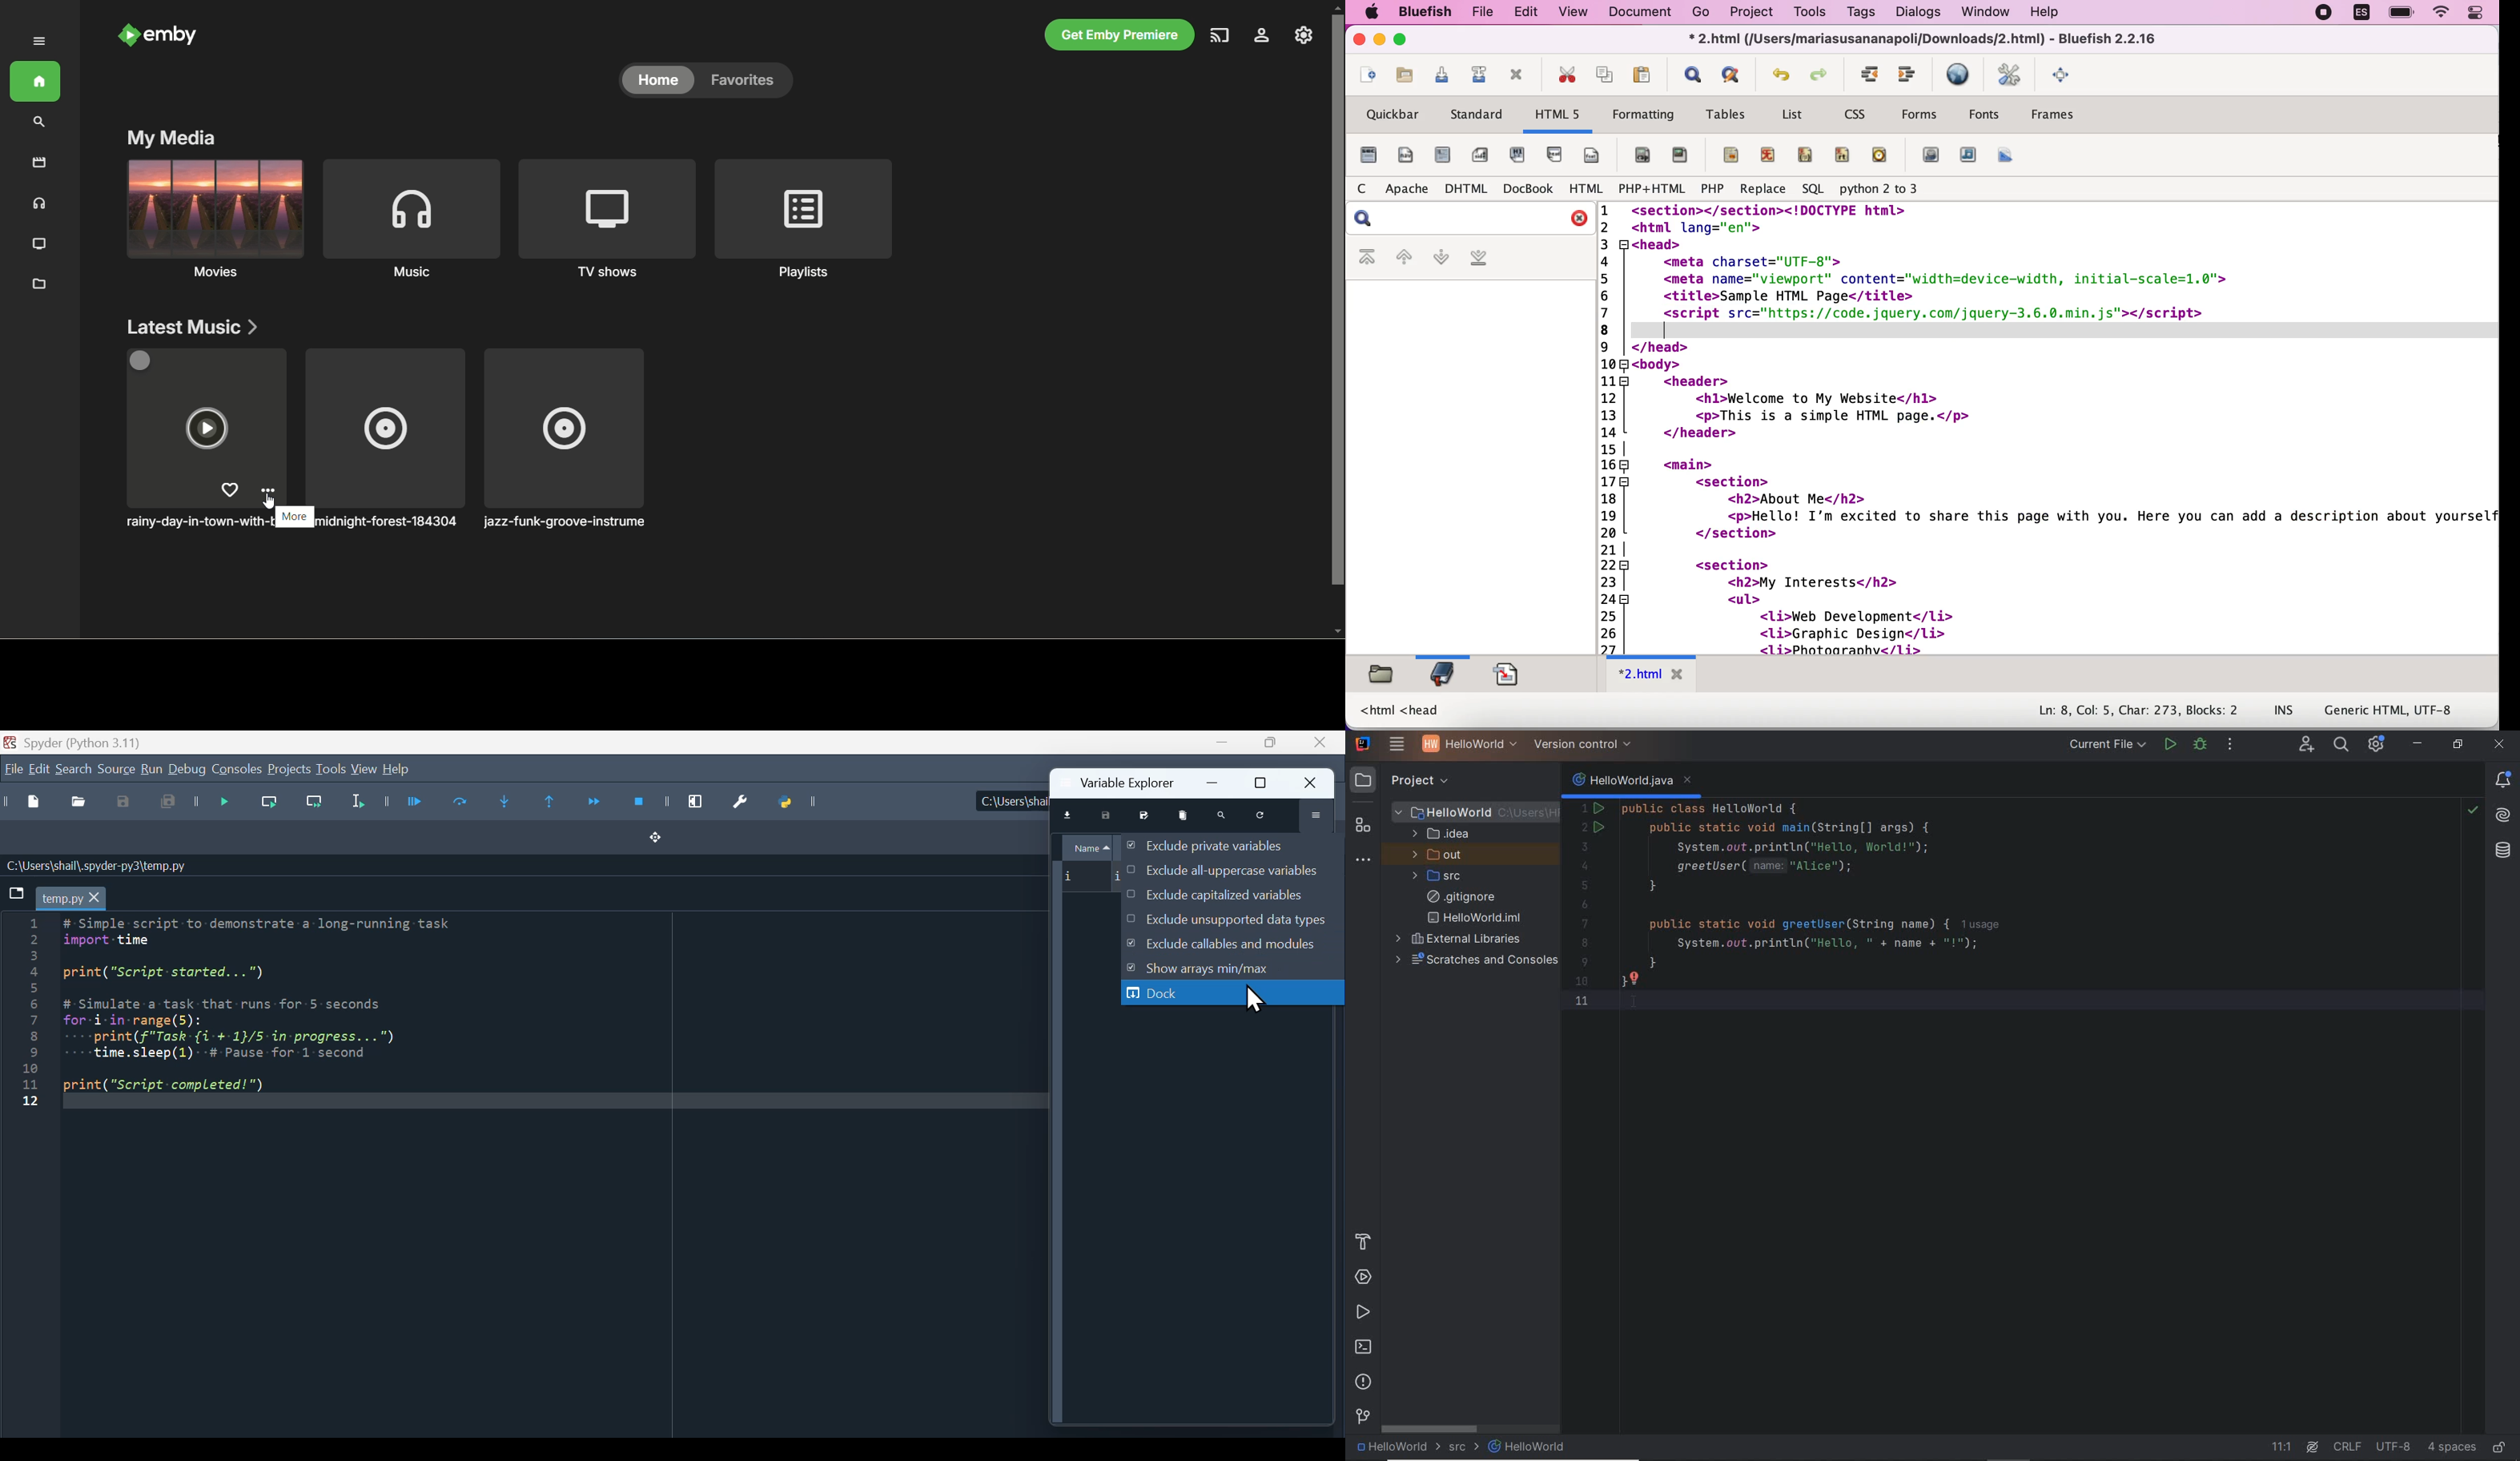 Image resolution: width=2520 pixels, height=1484 pixels. What do you see at coordinates (2010, 75) in the screenshot?
I see `edit preferences` at bounding box center [2010, 75].